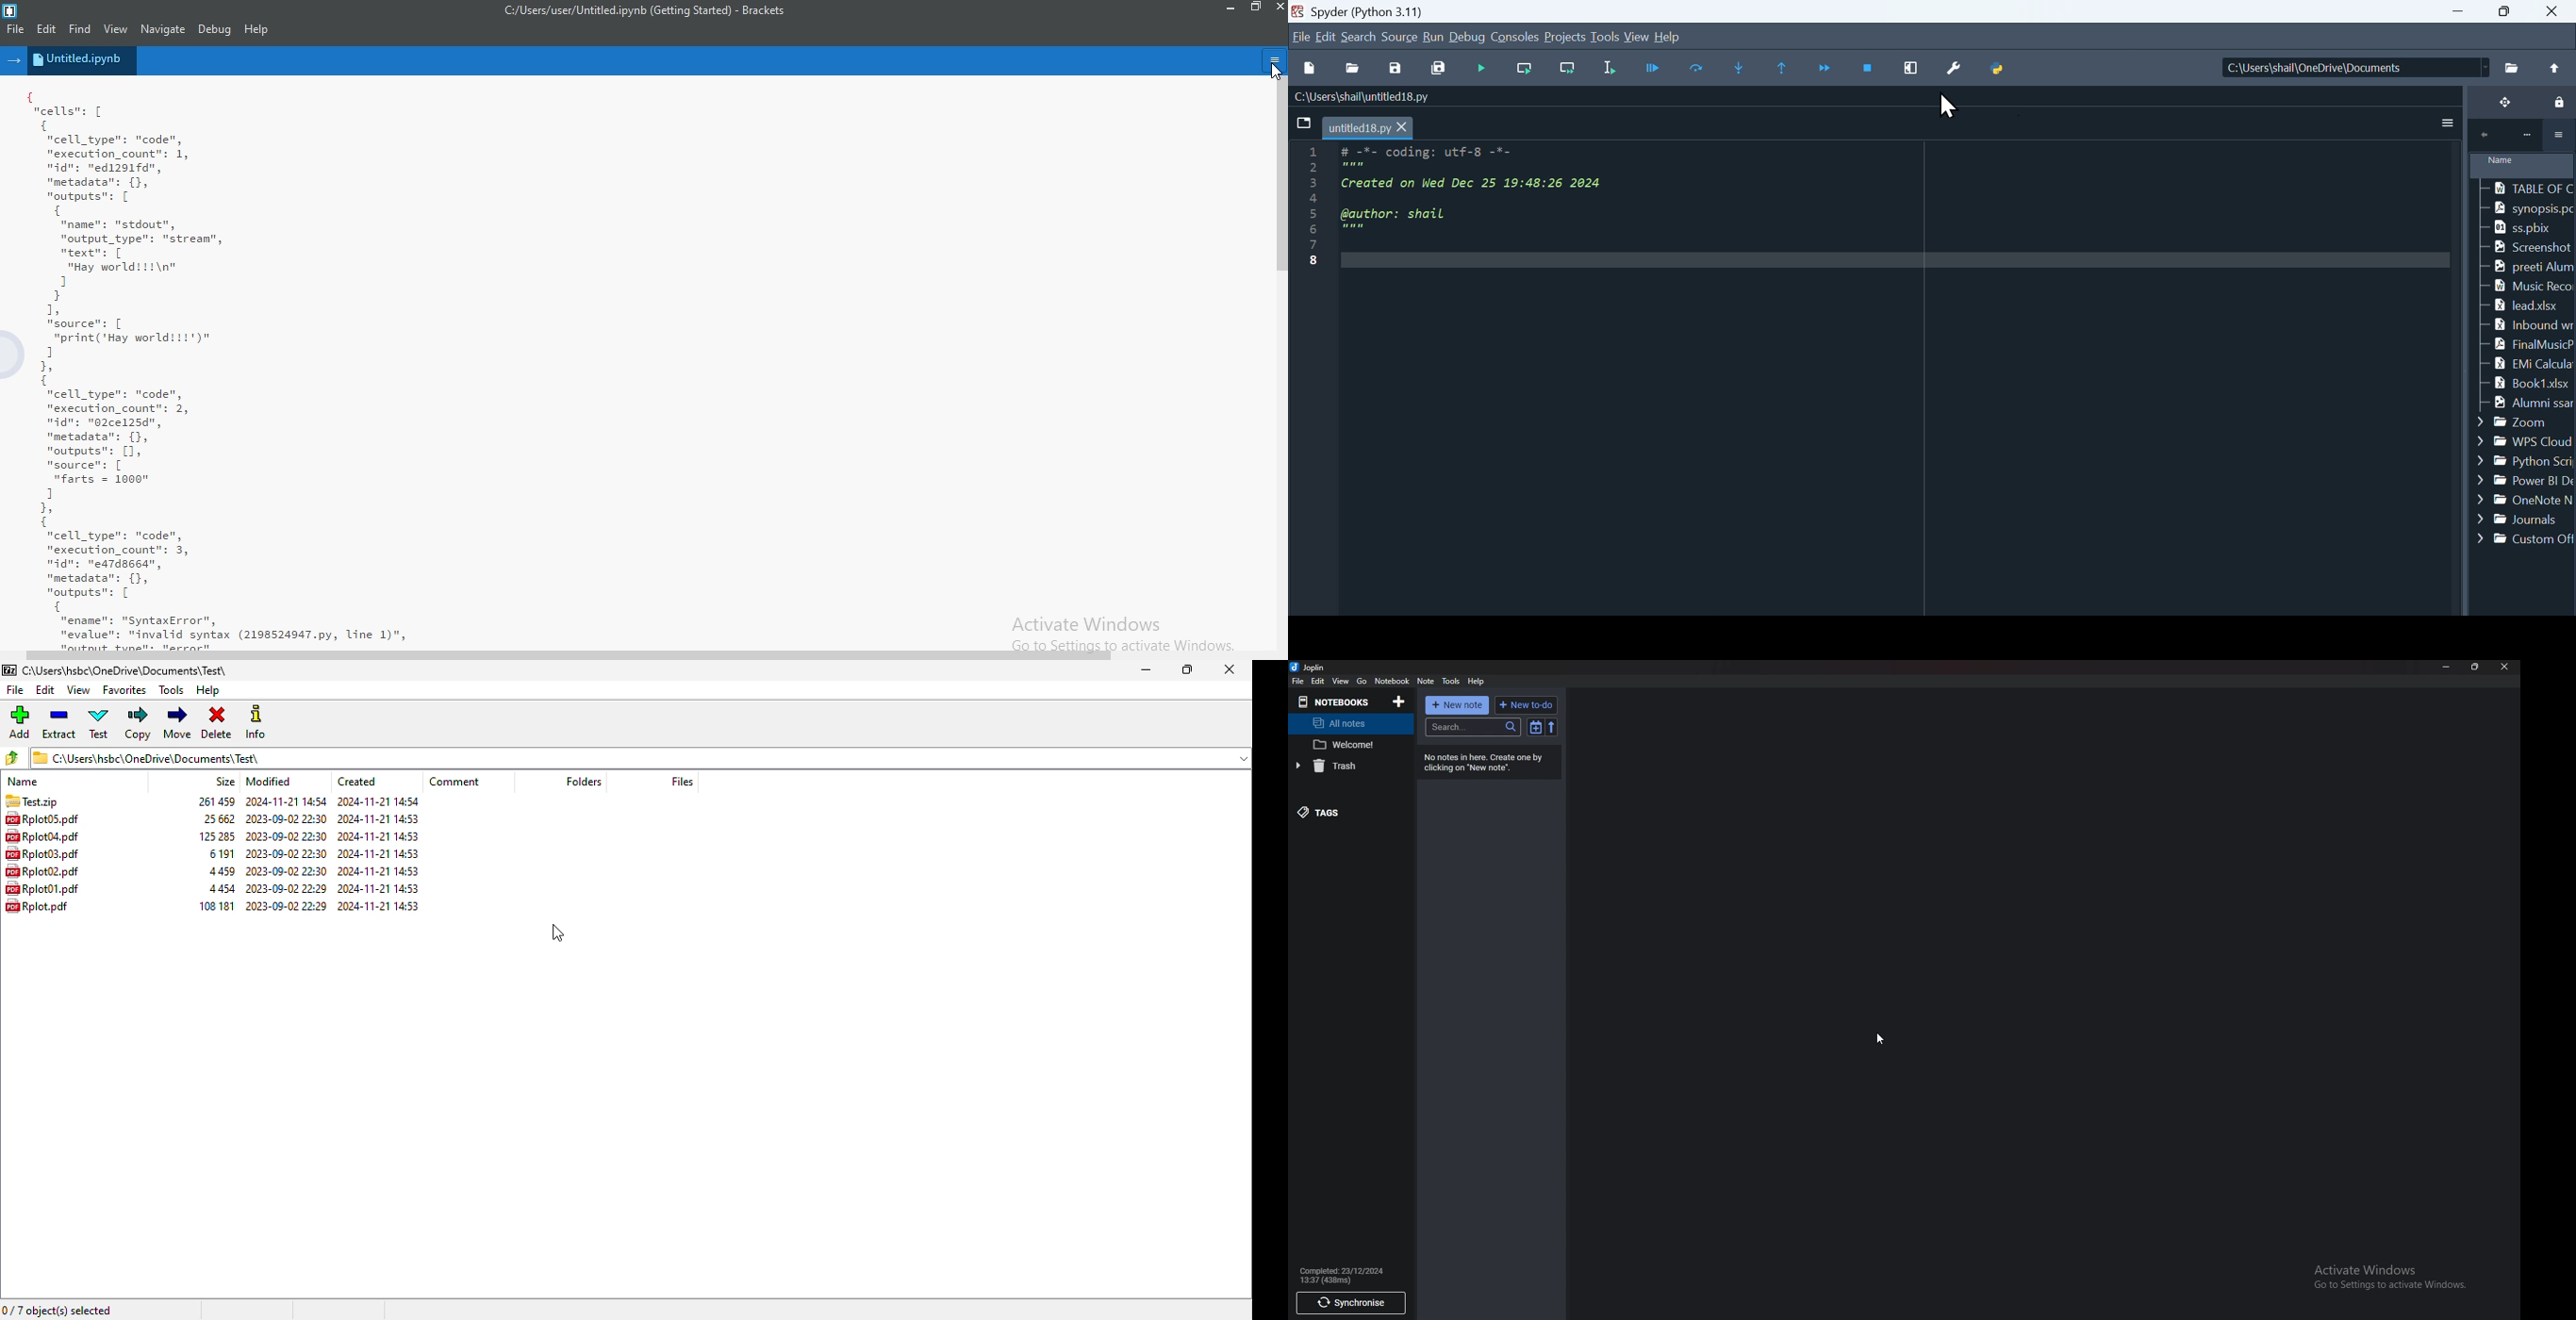  Describe the element at coordinates (1399, 65) in the screenshot. I see `Save` at that location.